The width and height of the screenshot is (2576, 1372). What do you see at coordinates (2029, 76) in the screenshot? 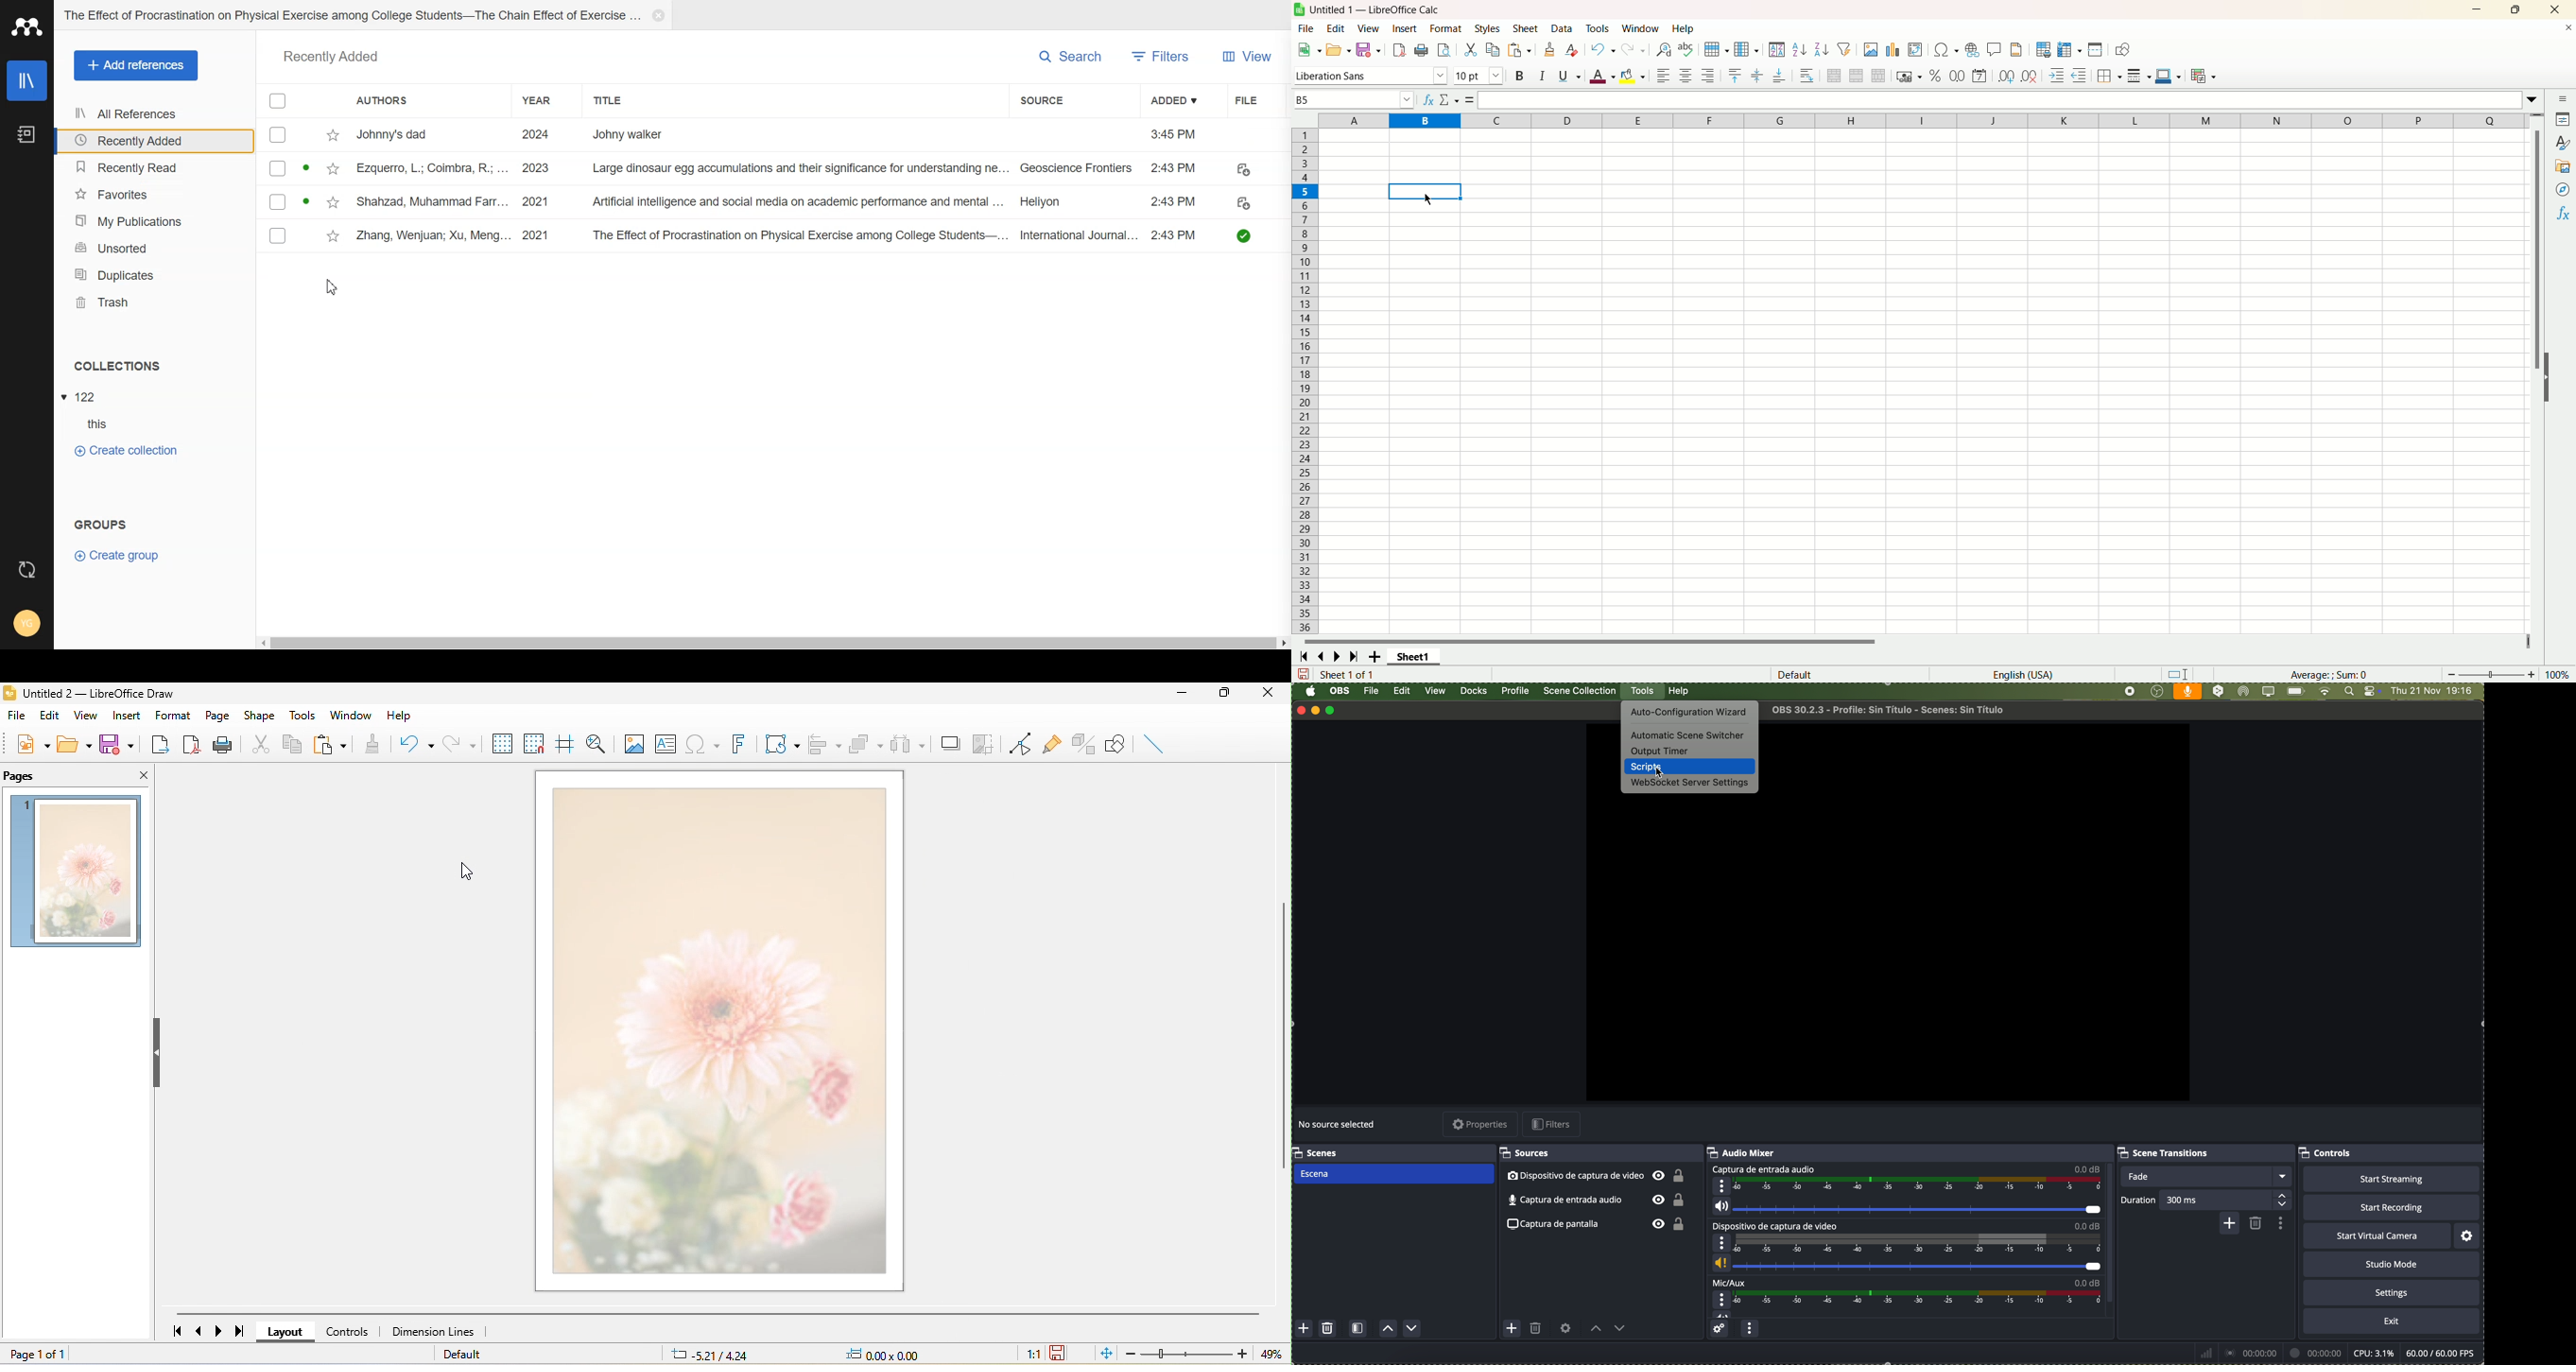
I see `remove decimal place` at bounding box center [2029, 76].